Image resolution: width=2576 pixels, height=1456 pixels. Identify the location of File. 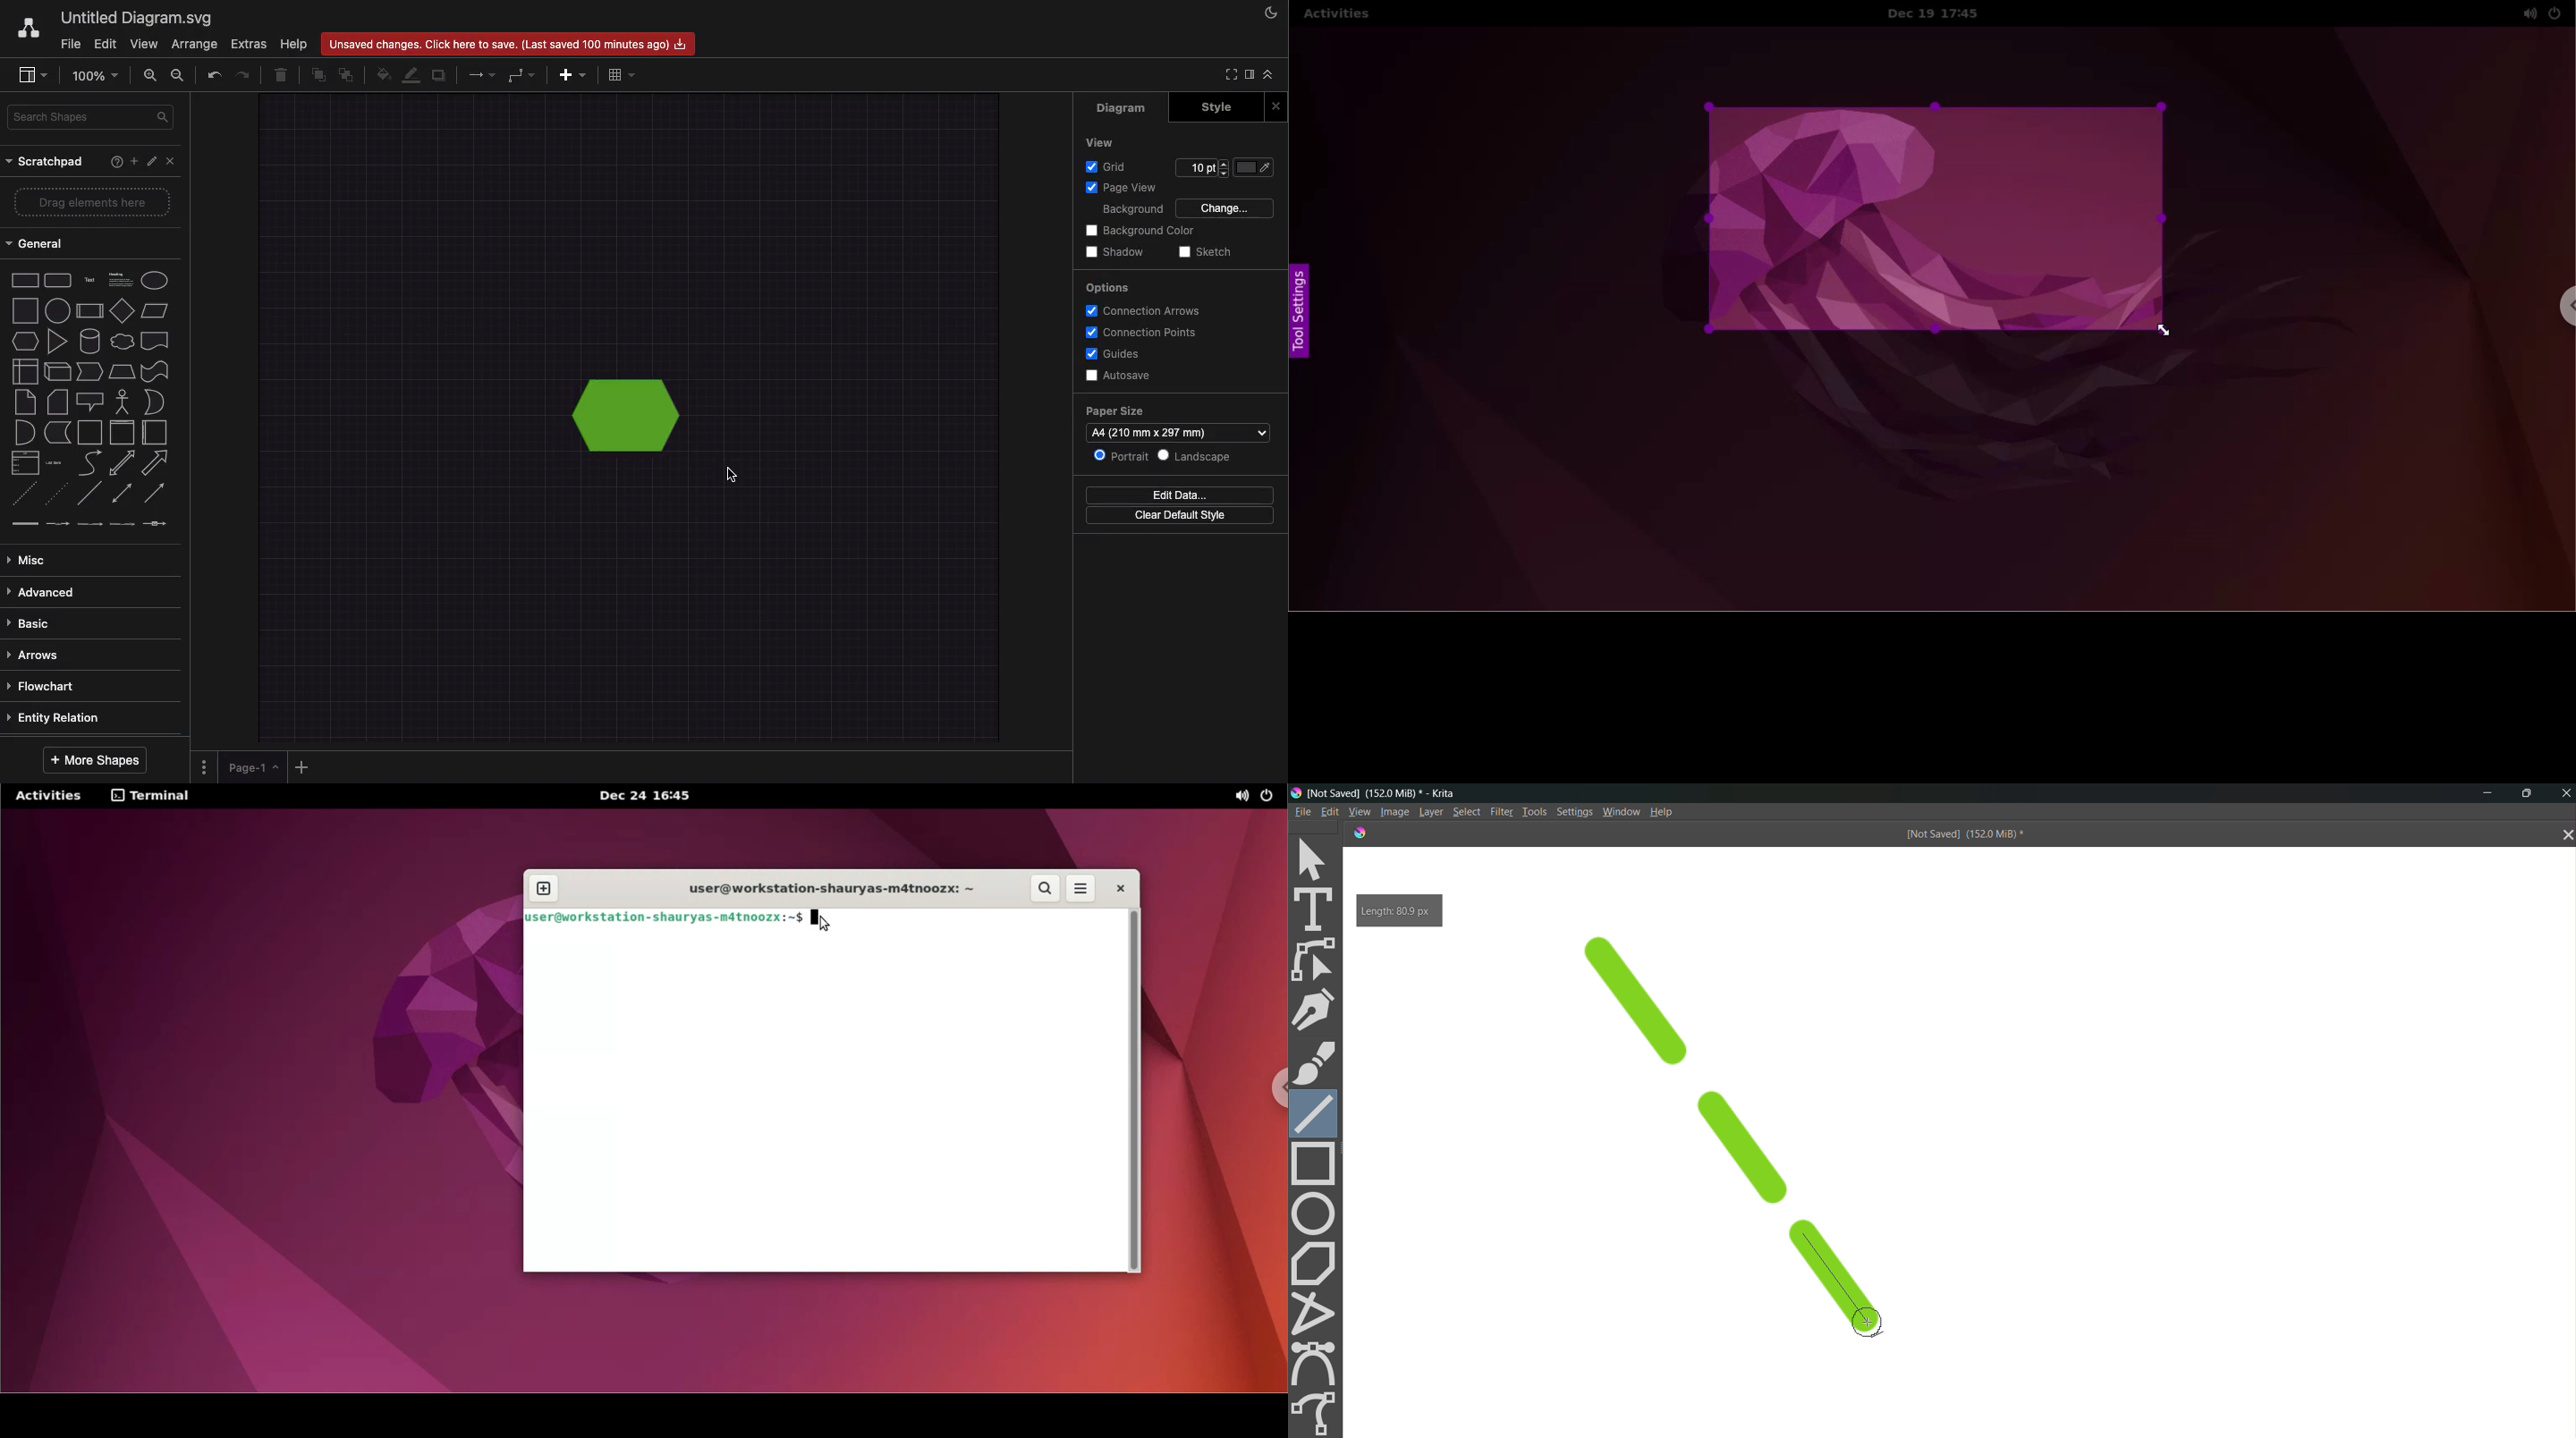
(71, 46).